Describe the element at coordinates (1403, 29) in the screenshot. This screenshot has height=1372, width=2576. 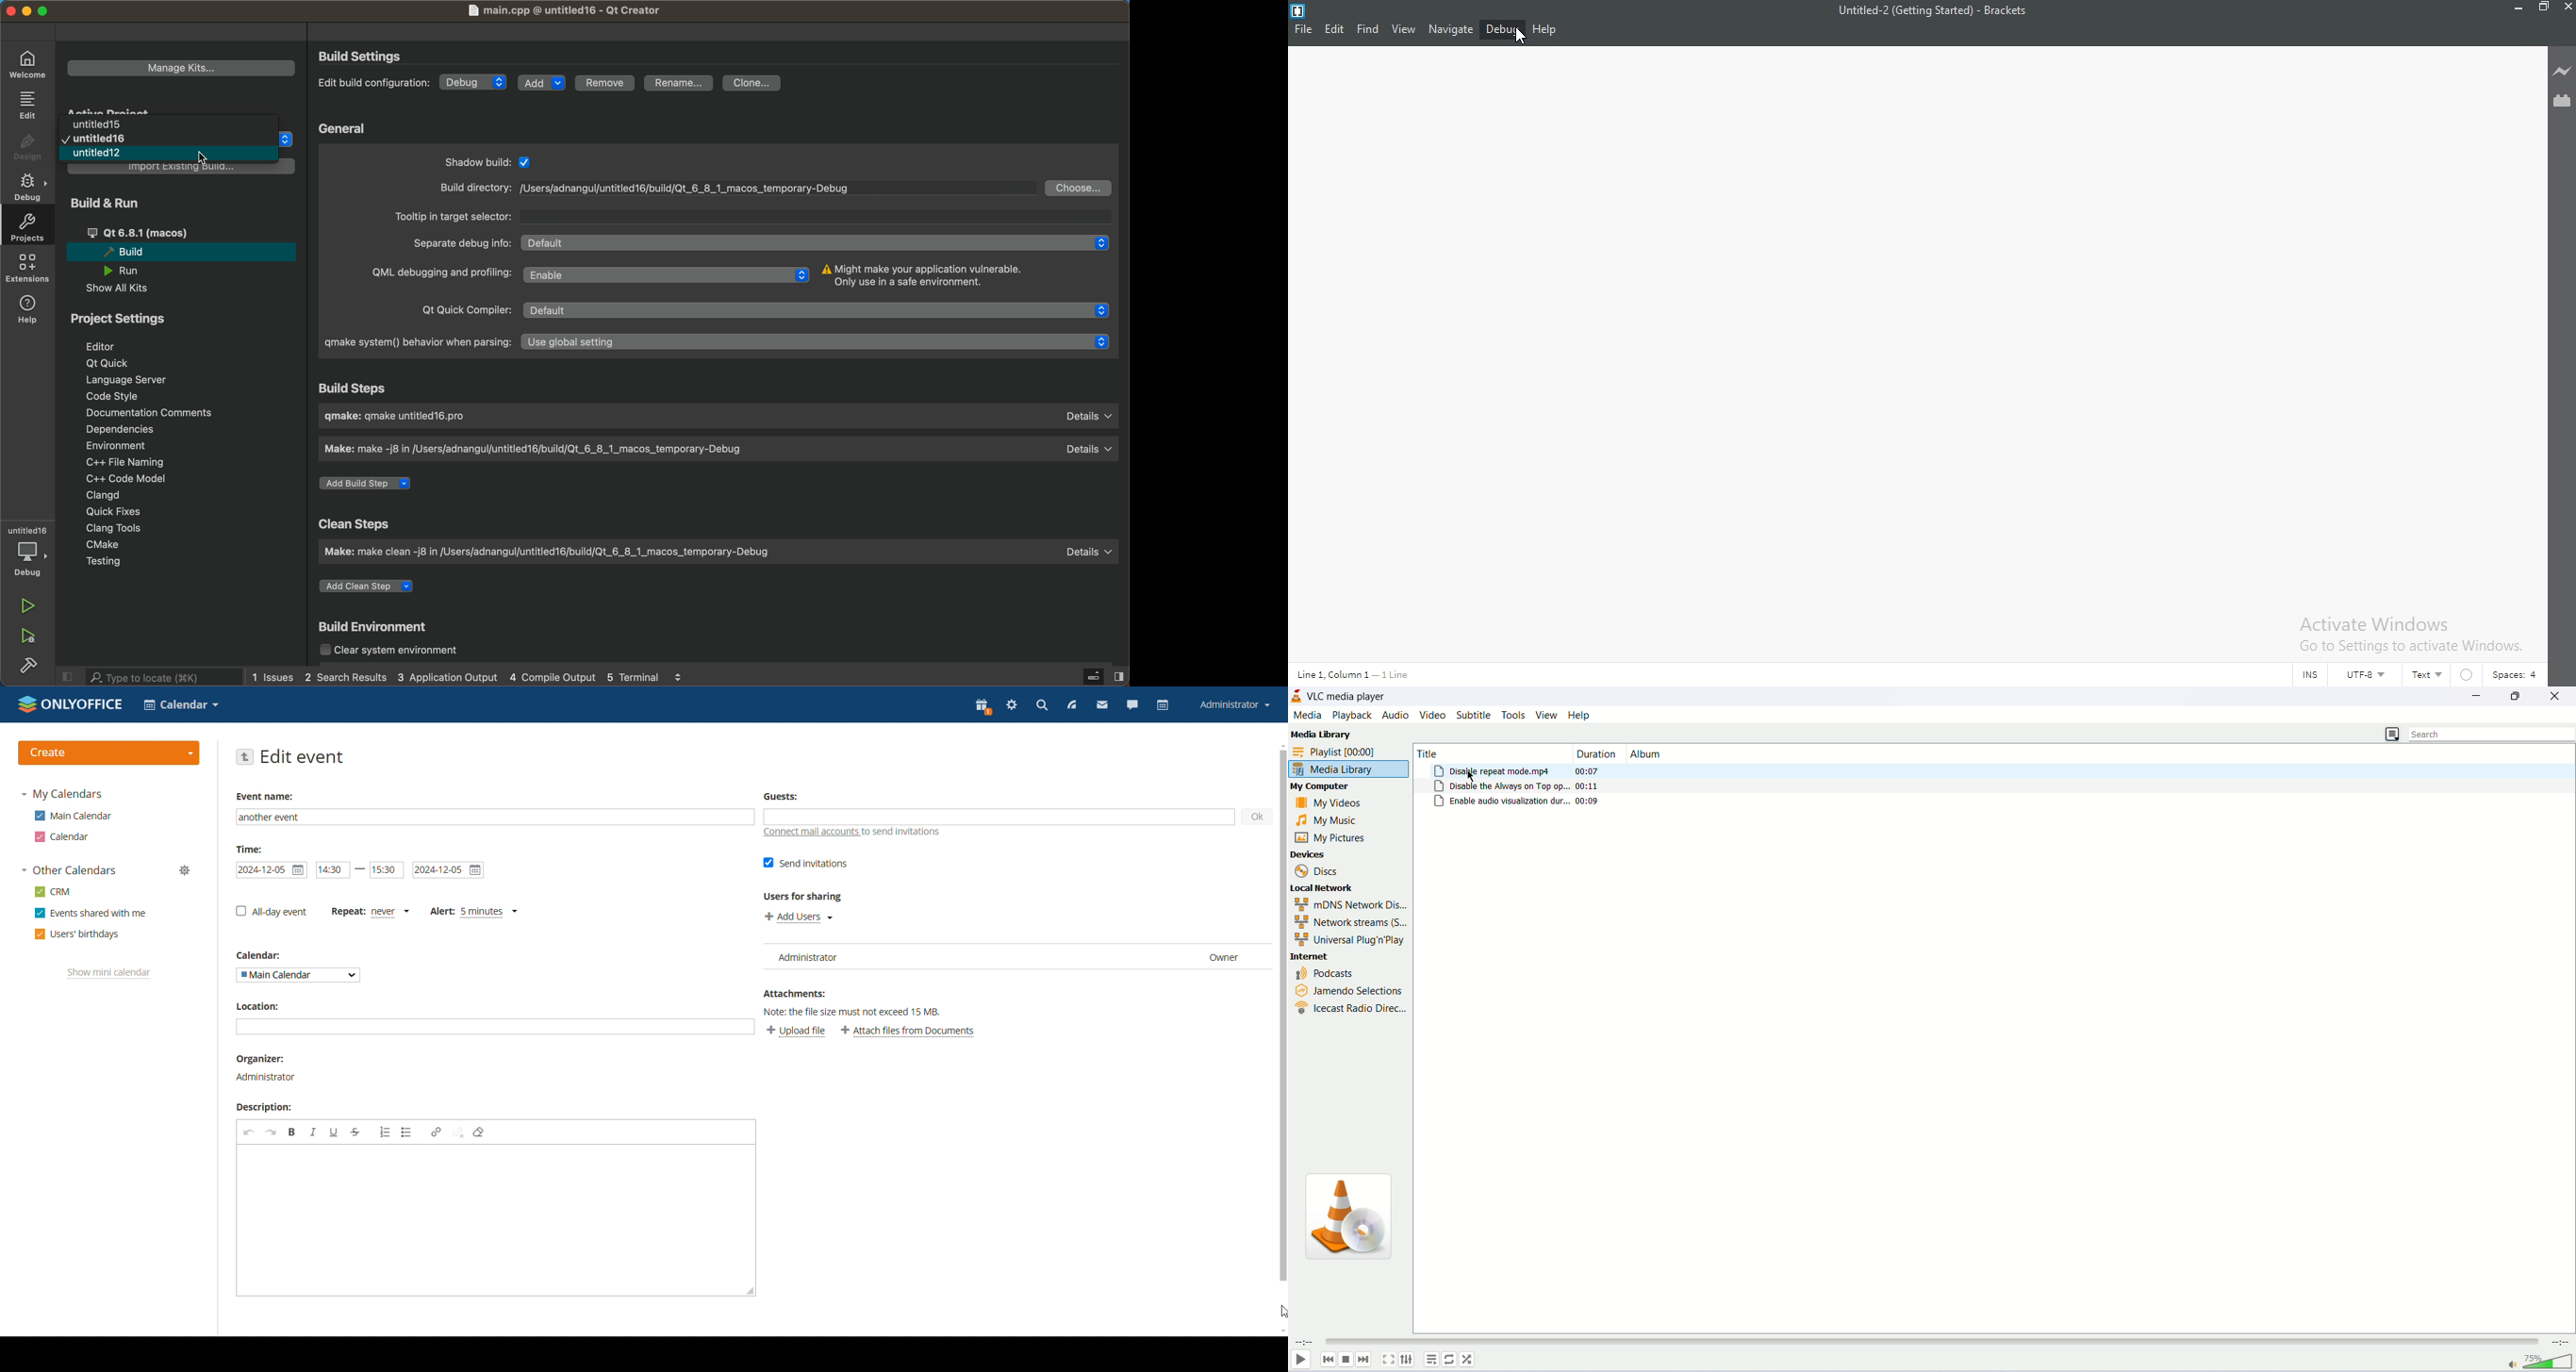
I see `view` at that location.